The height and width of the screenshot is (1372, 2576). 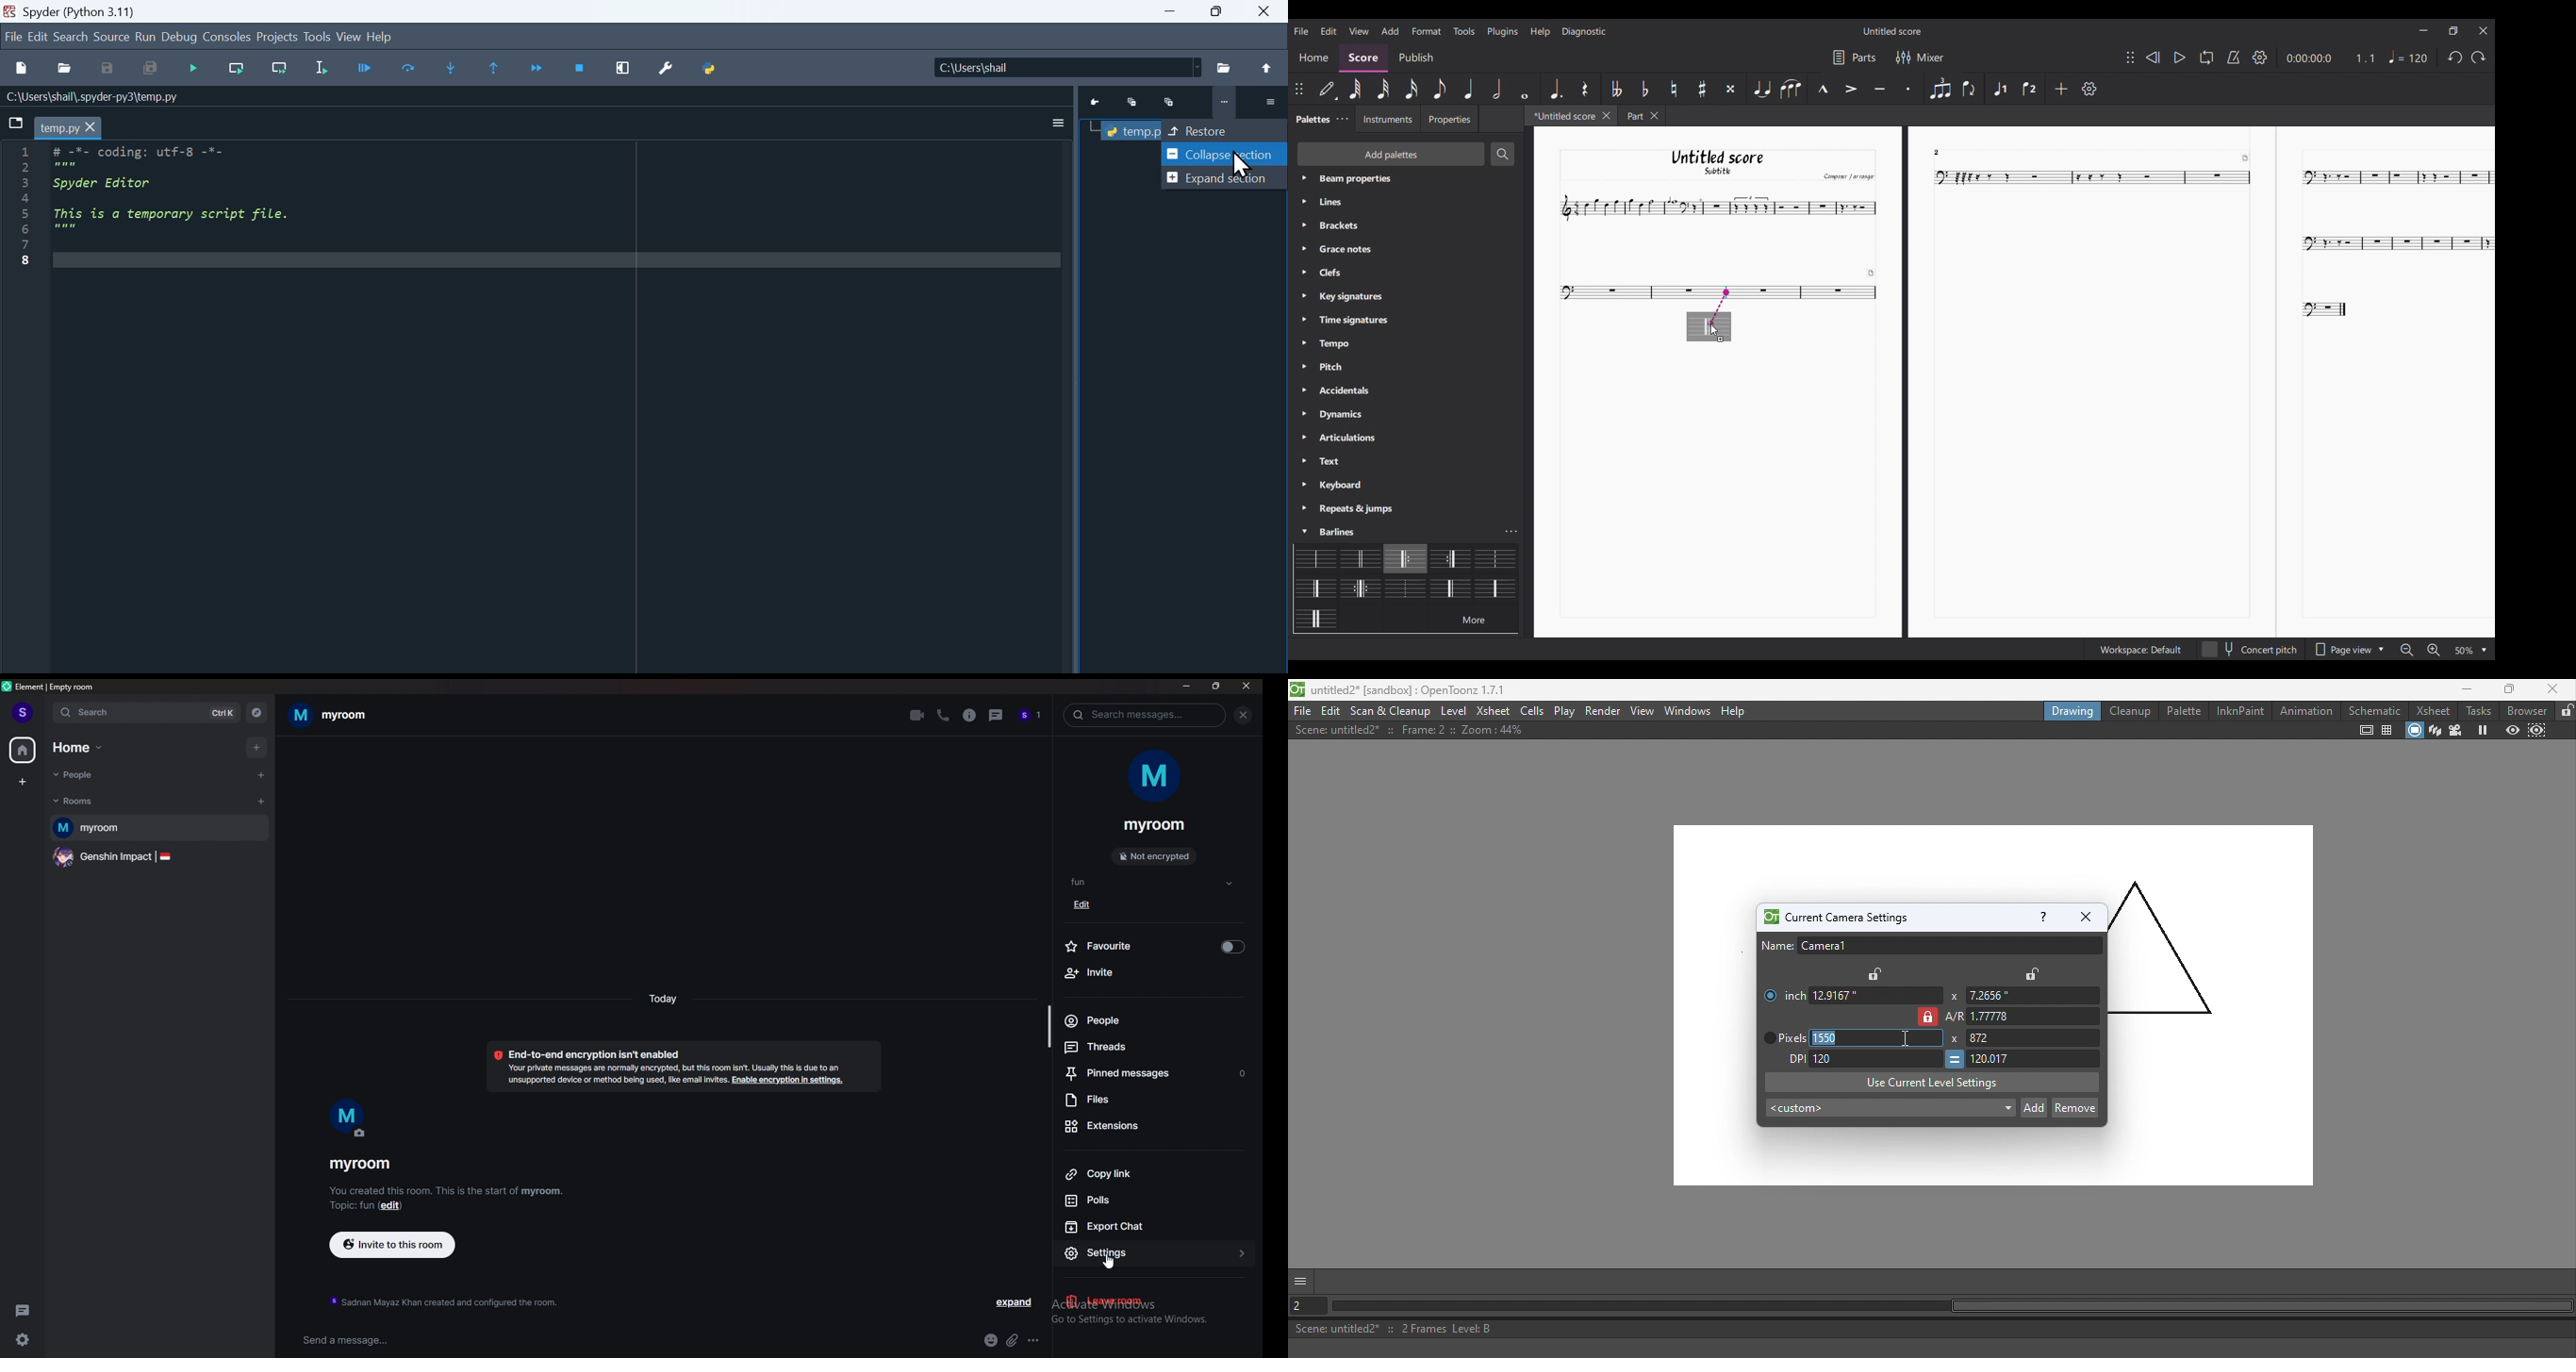 I want to click on Minimize, so click(x=2424, y=31).